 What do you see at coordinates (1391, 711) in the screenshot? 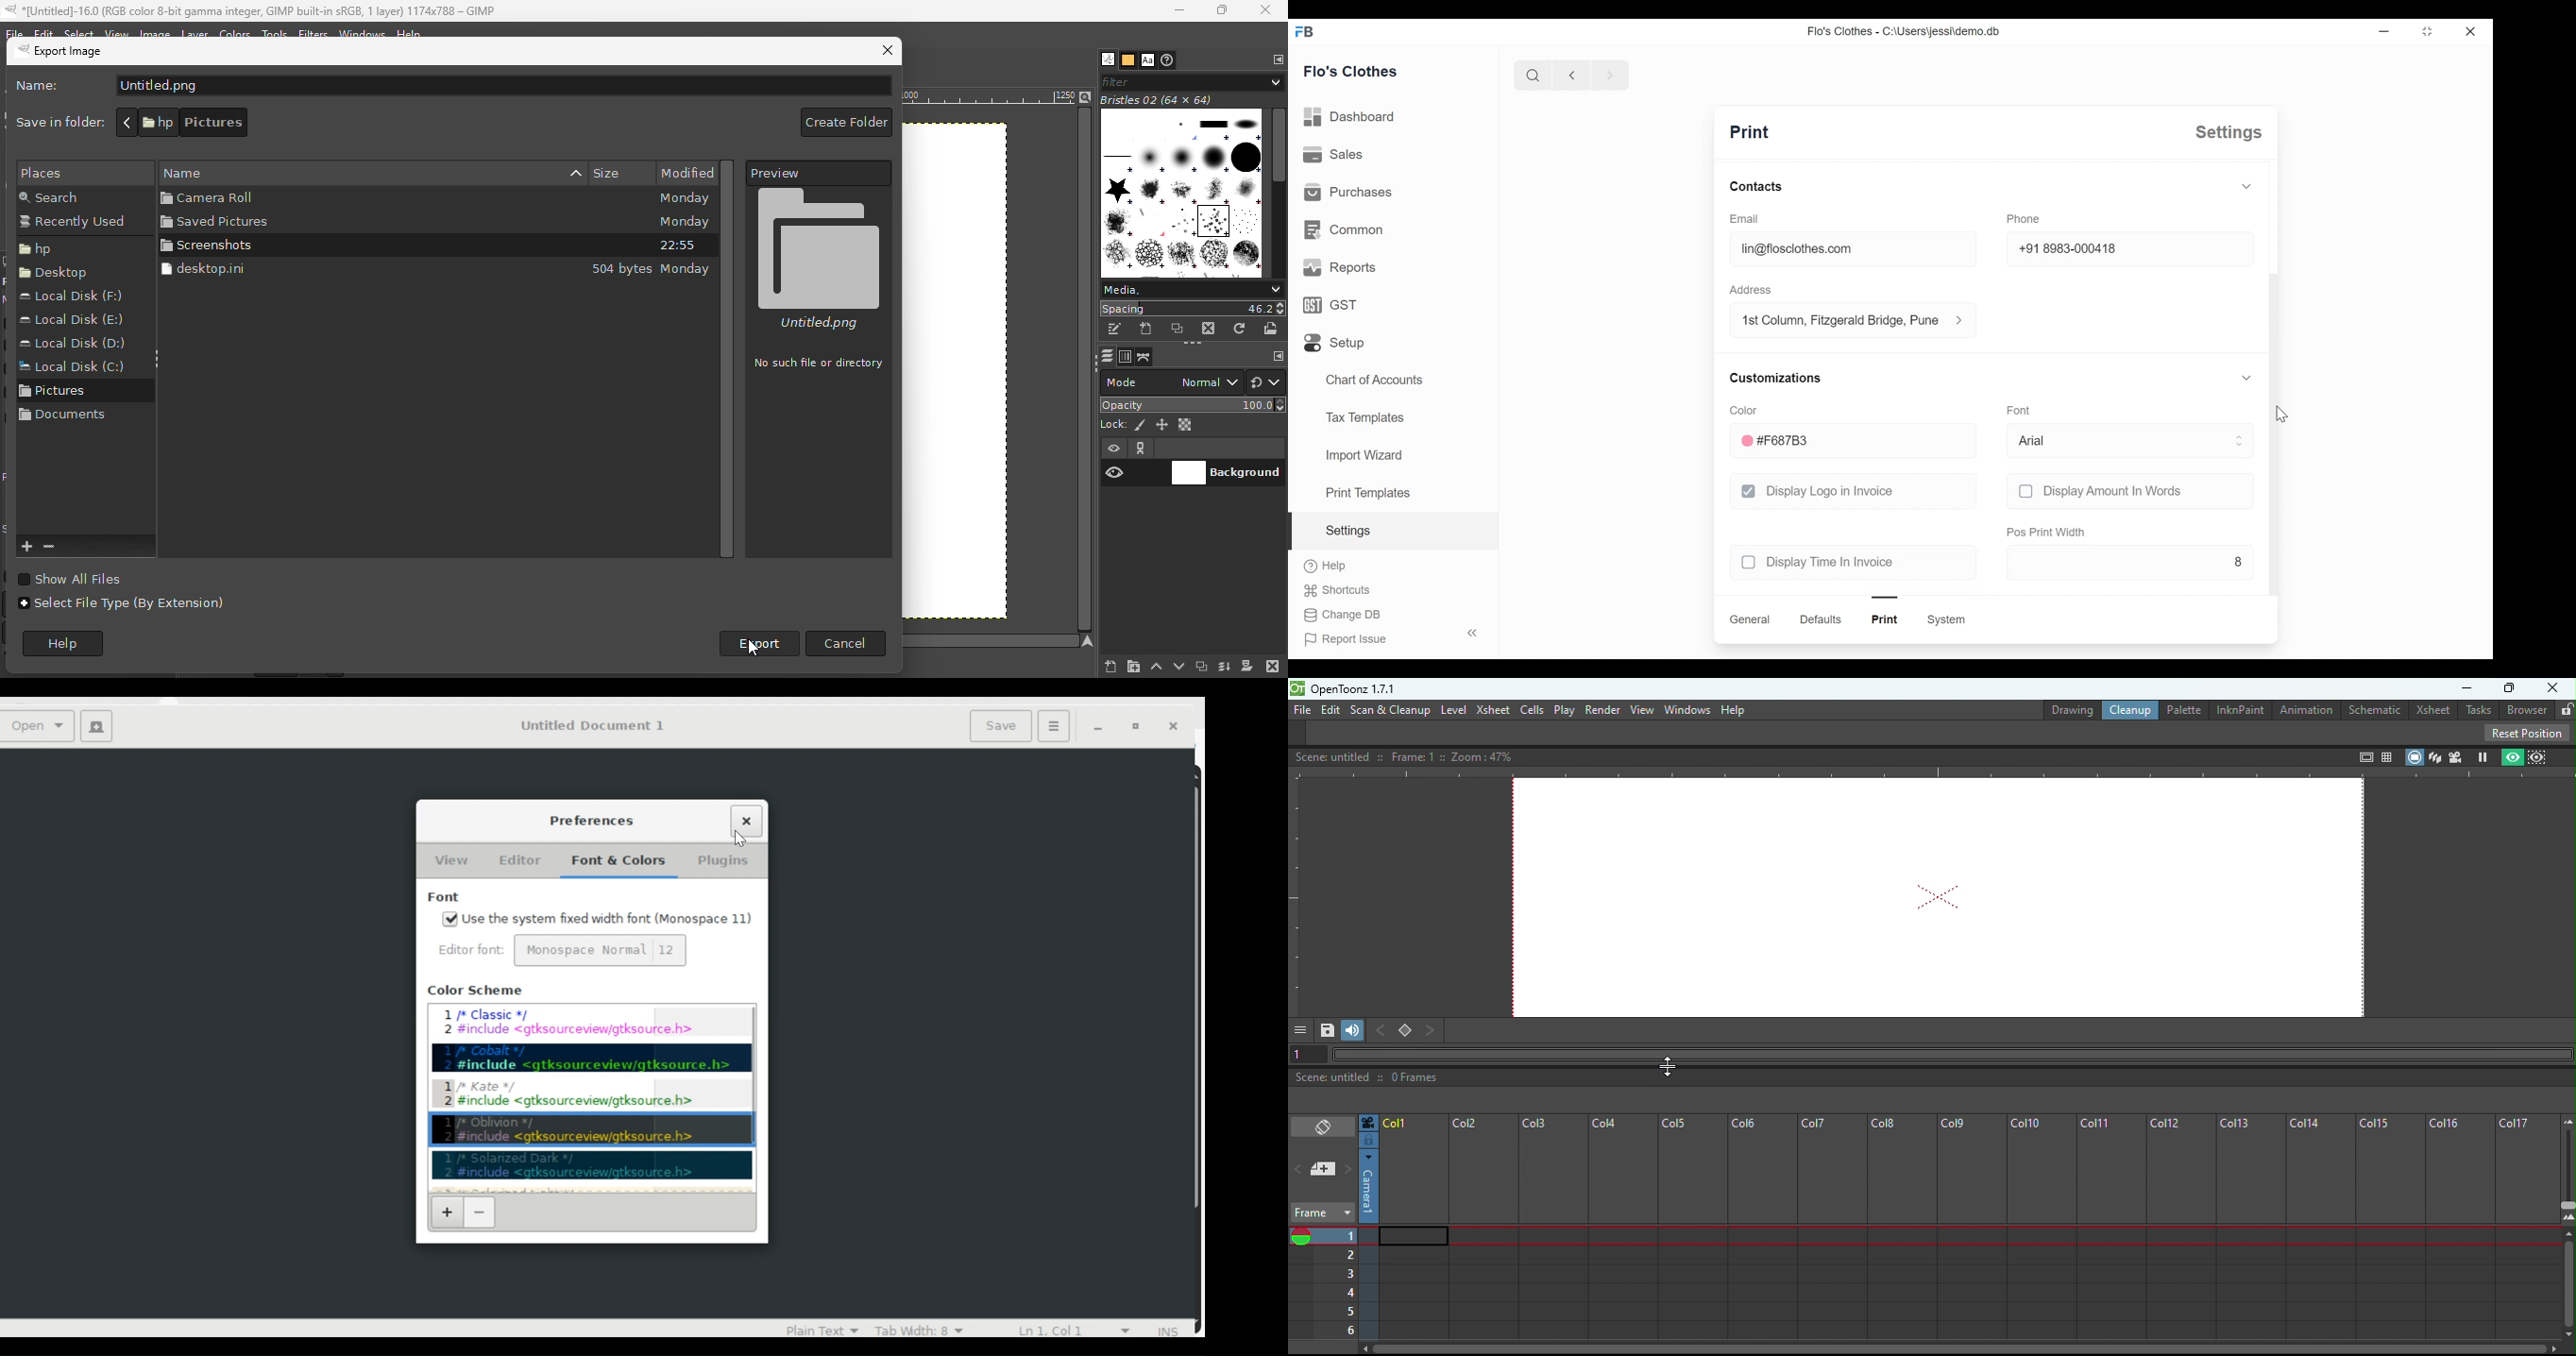
I see `Scan & Cleanup` at bounding box center [1391, 711].